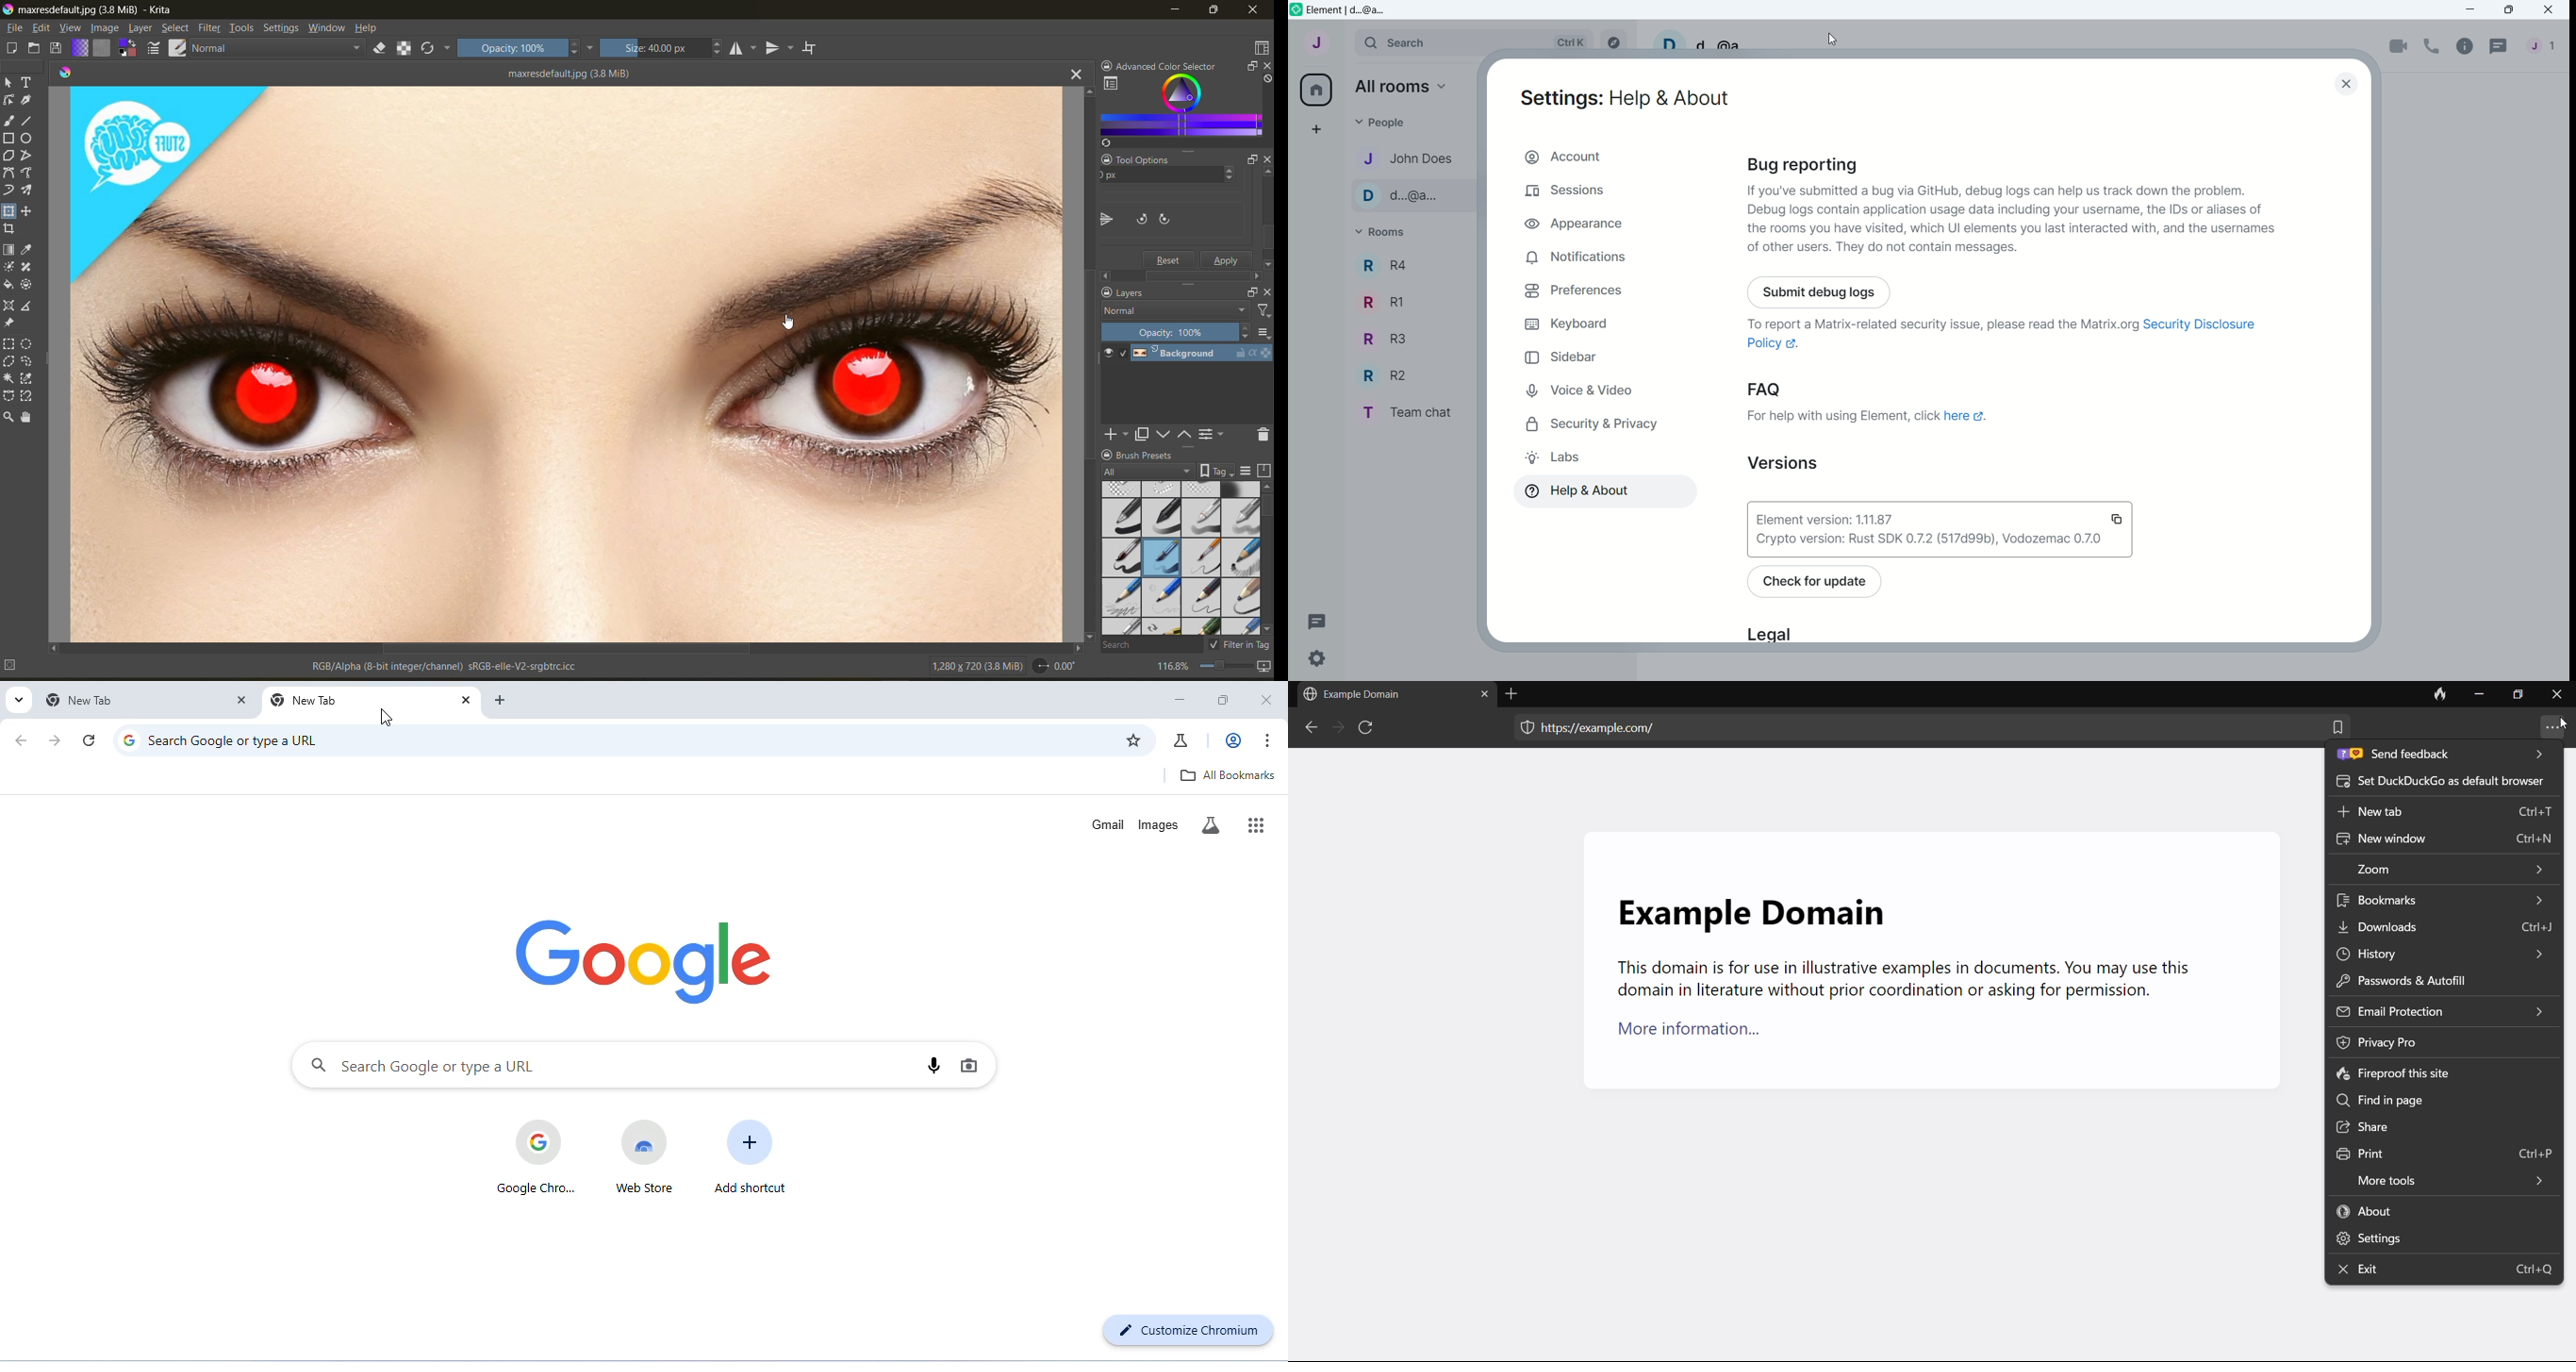 This screenshot has height=1372, width=2576. I want to click on Voice and Video, so click(1578, 389).